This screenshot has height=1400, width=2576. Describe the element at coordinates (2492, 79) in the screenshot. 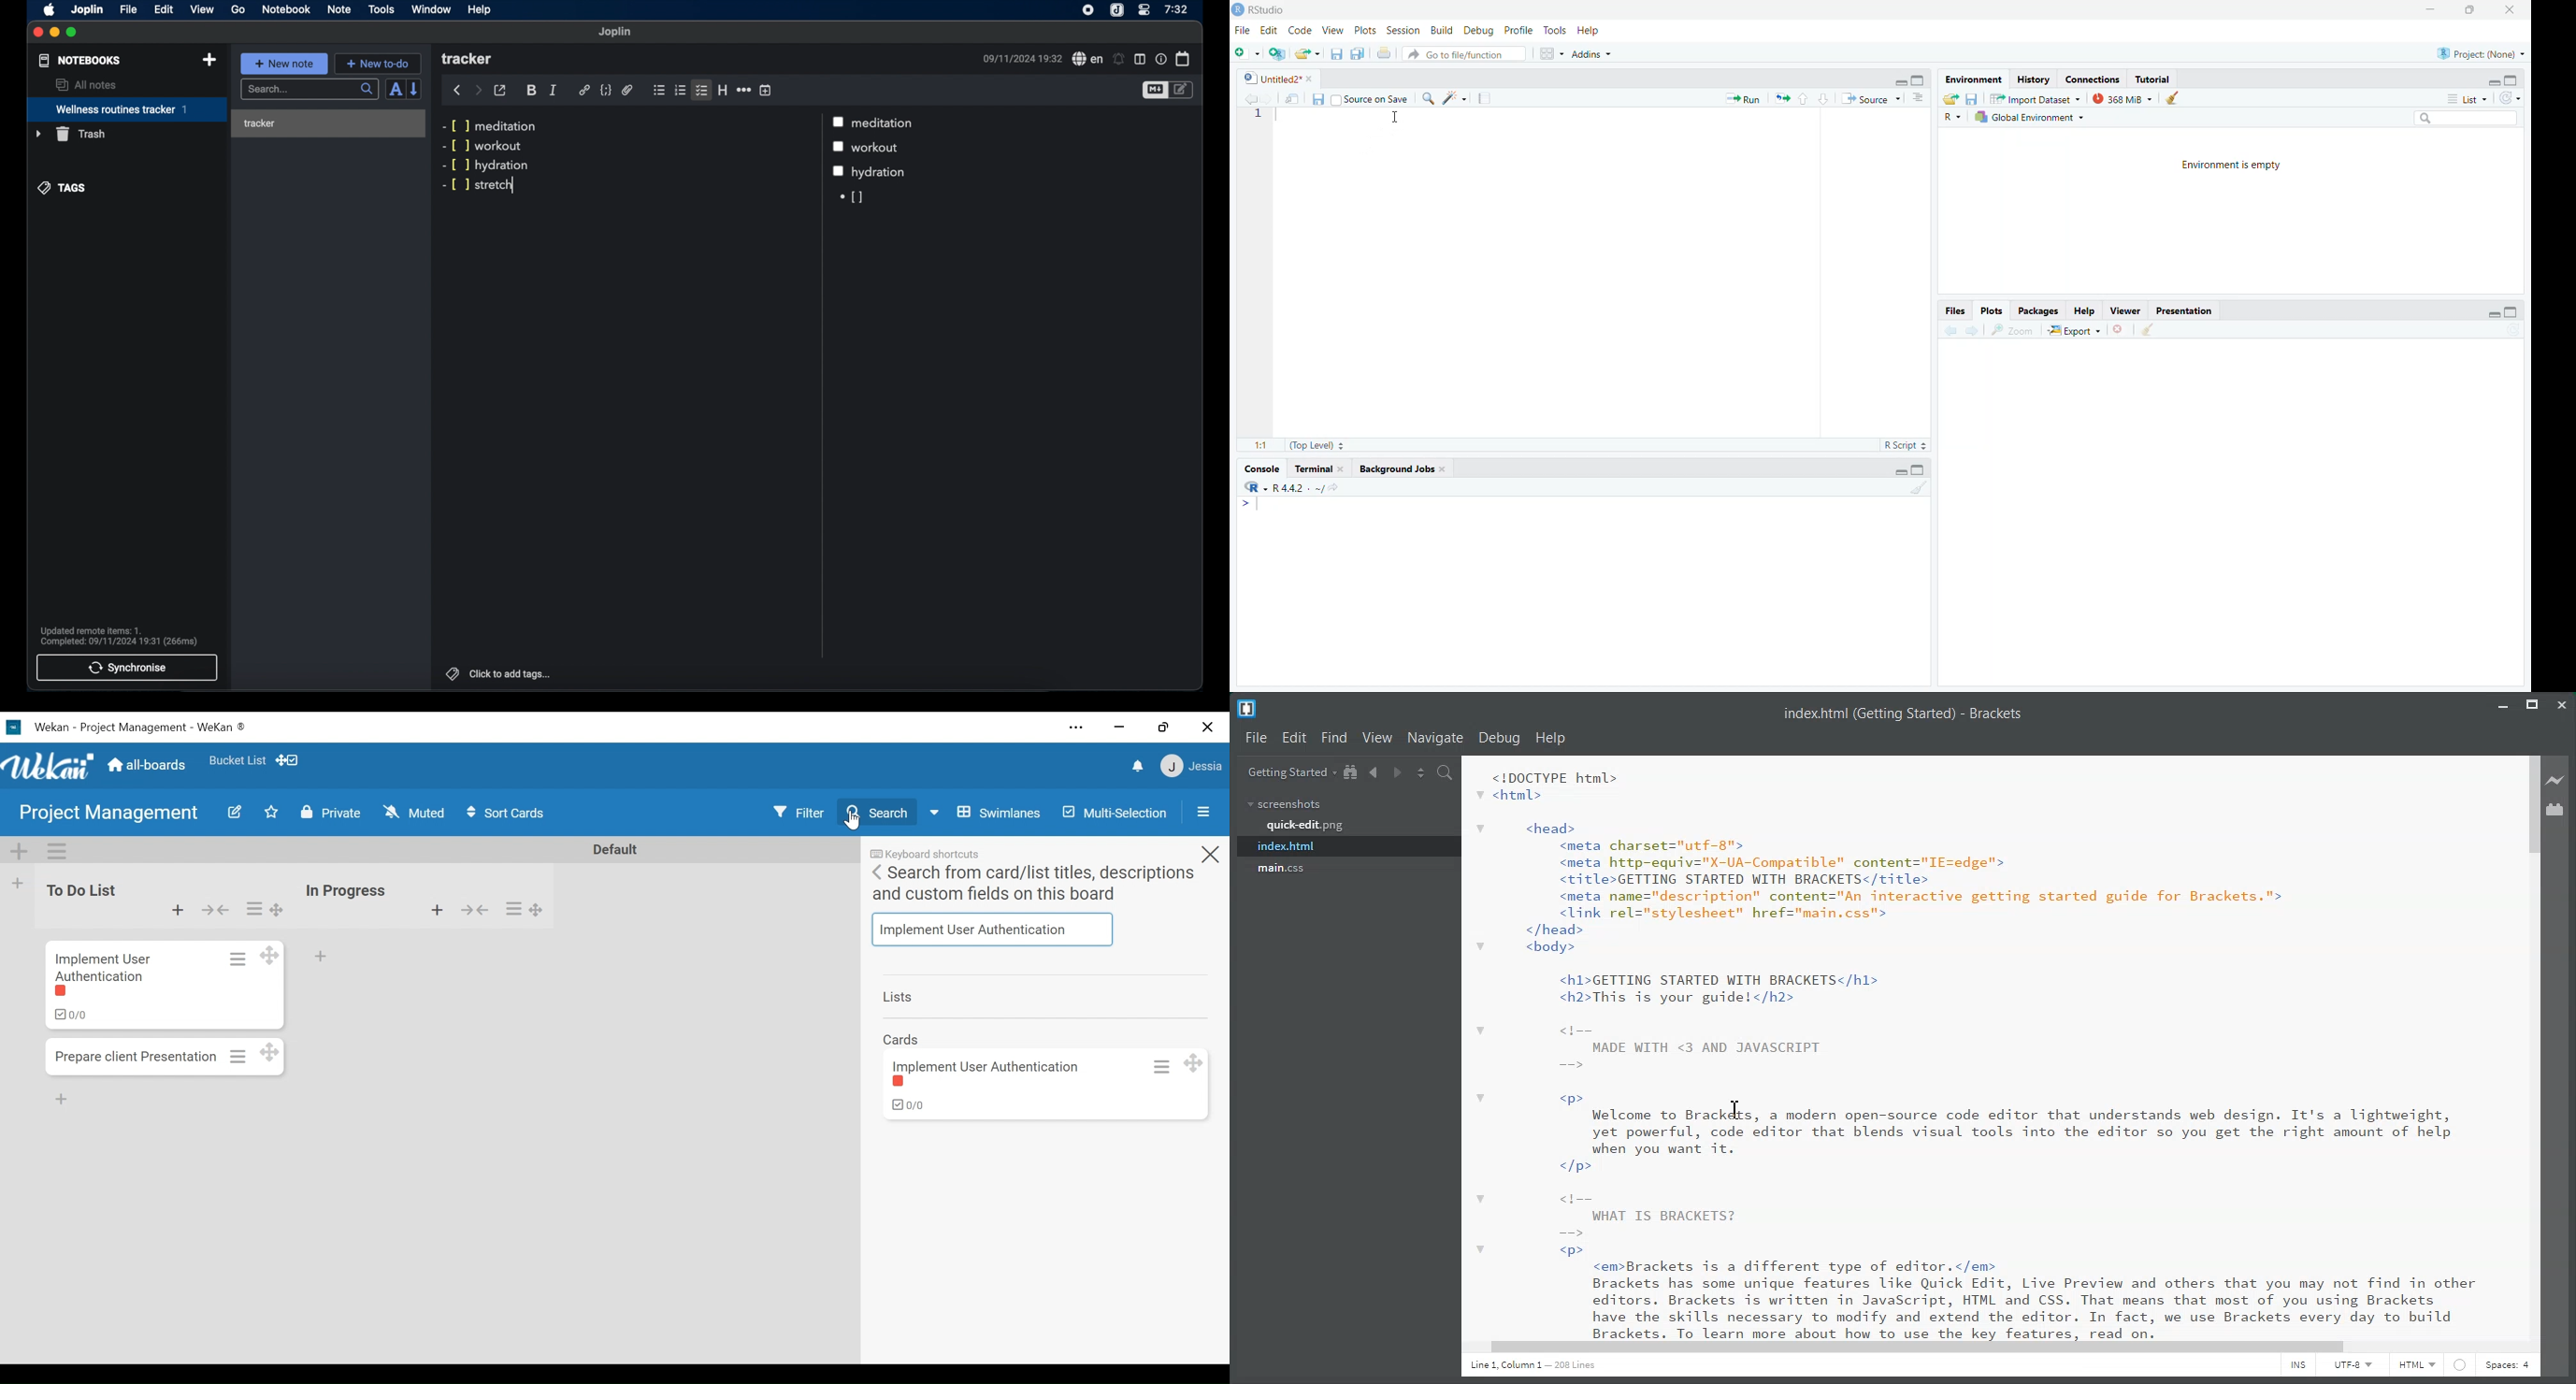

I see `minimise` at that location.